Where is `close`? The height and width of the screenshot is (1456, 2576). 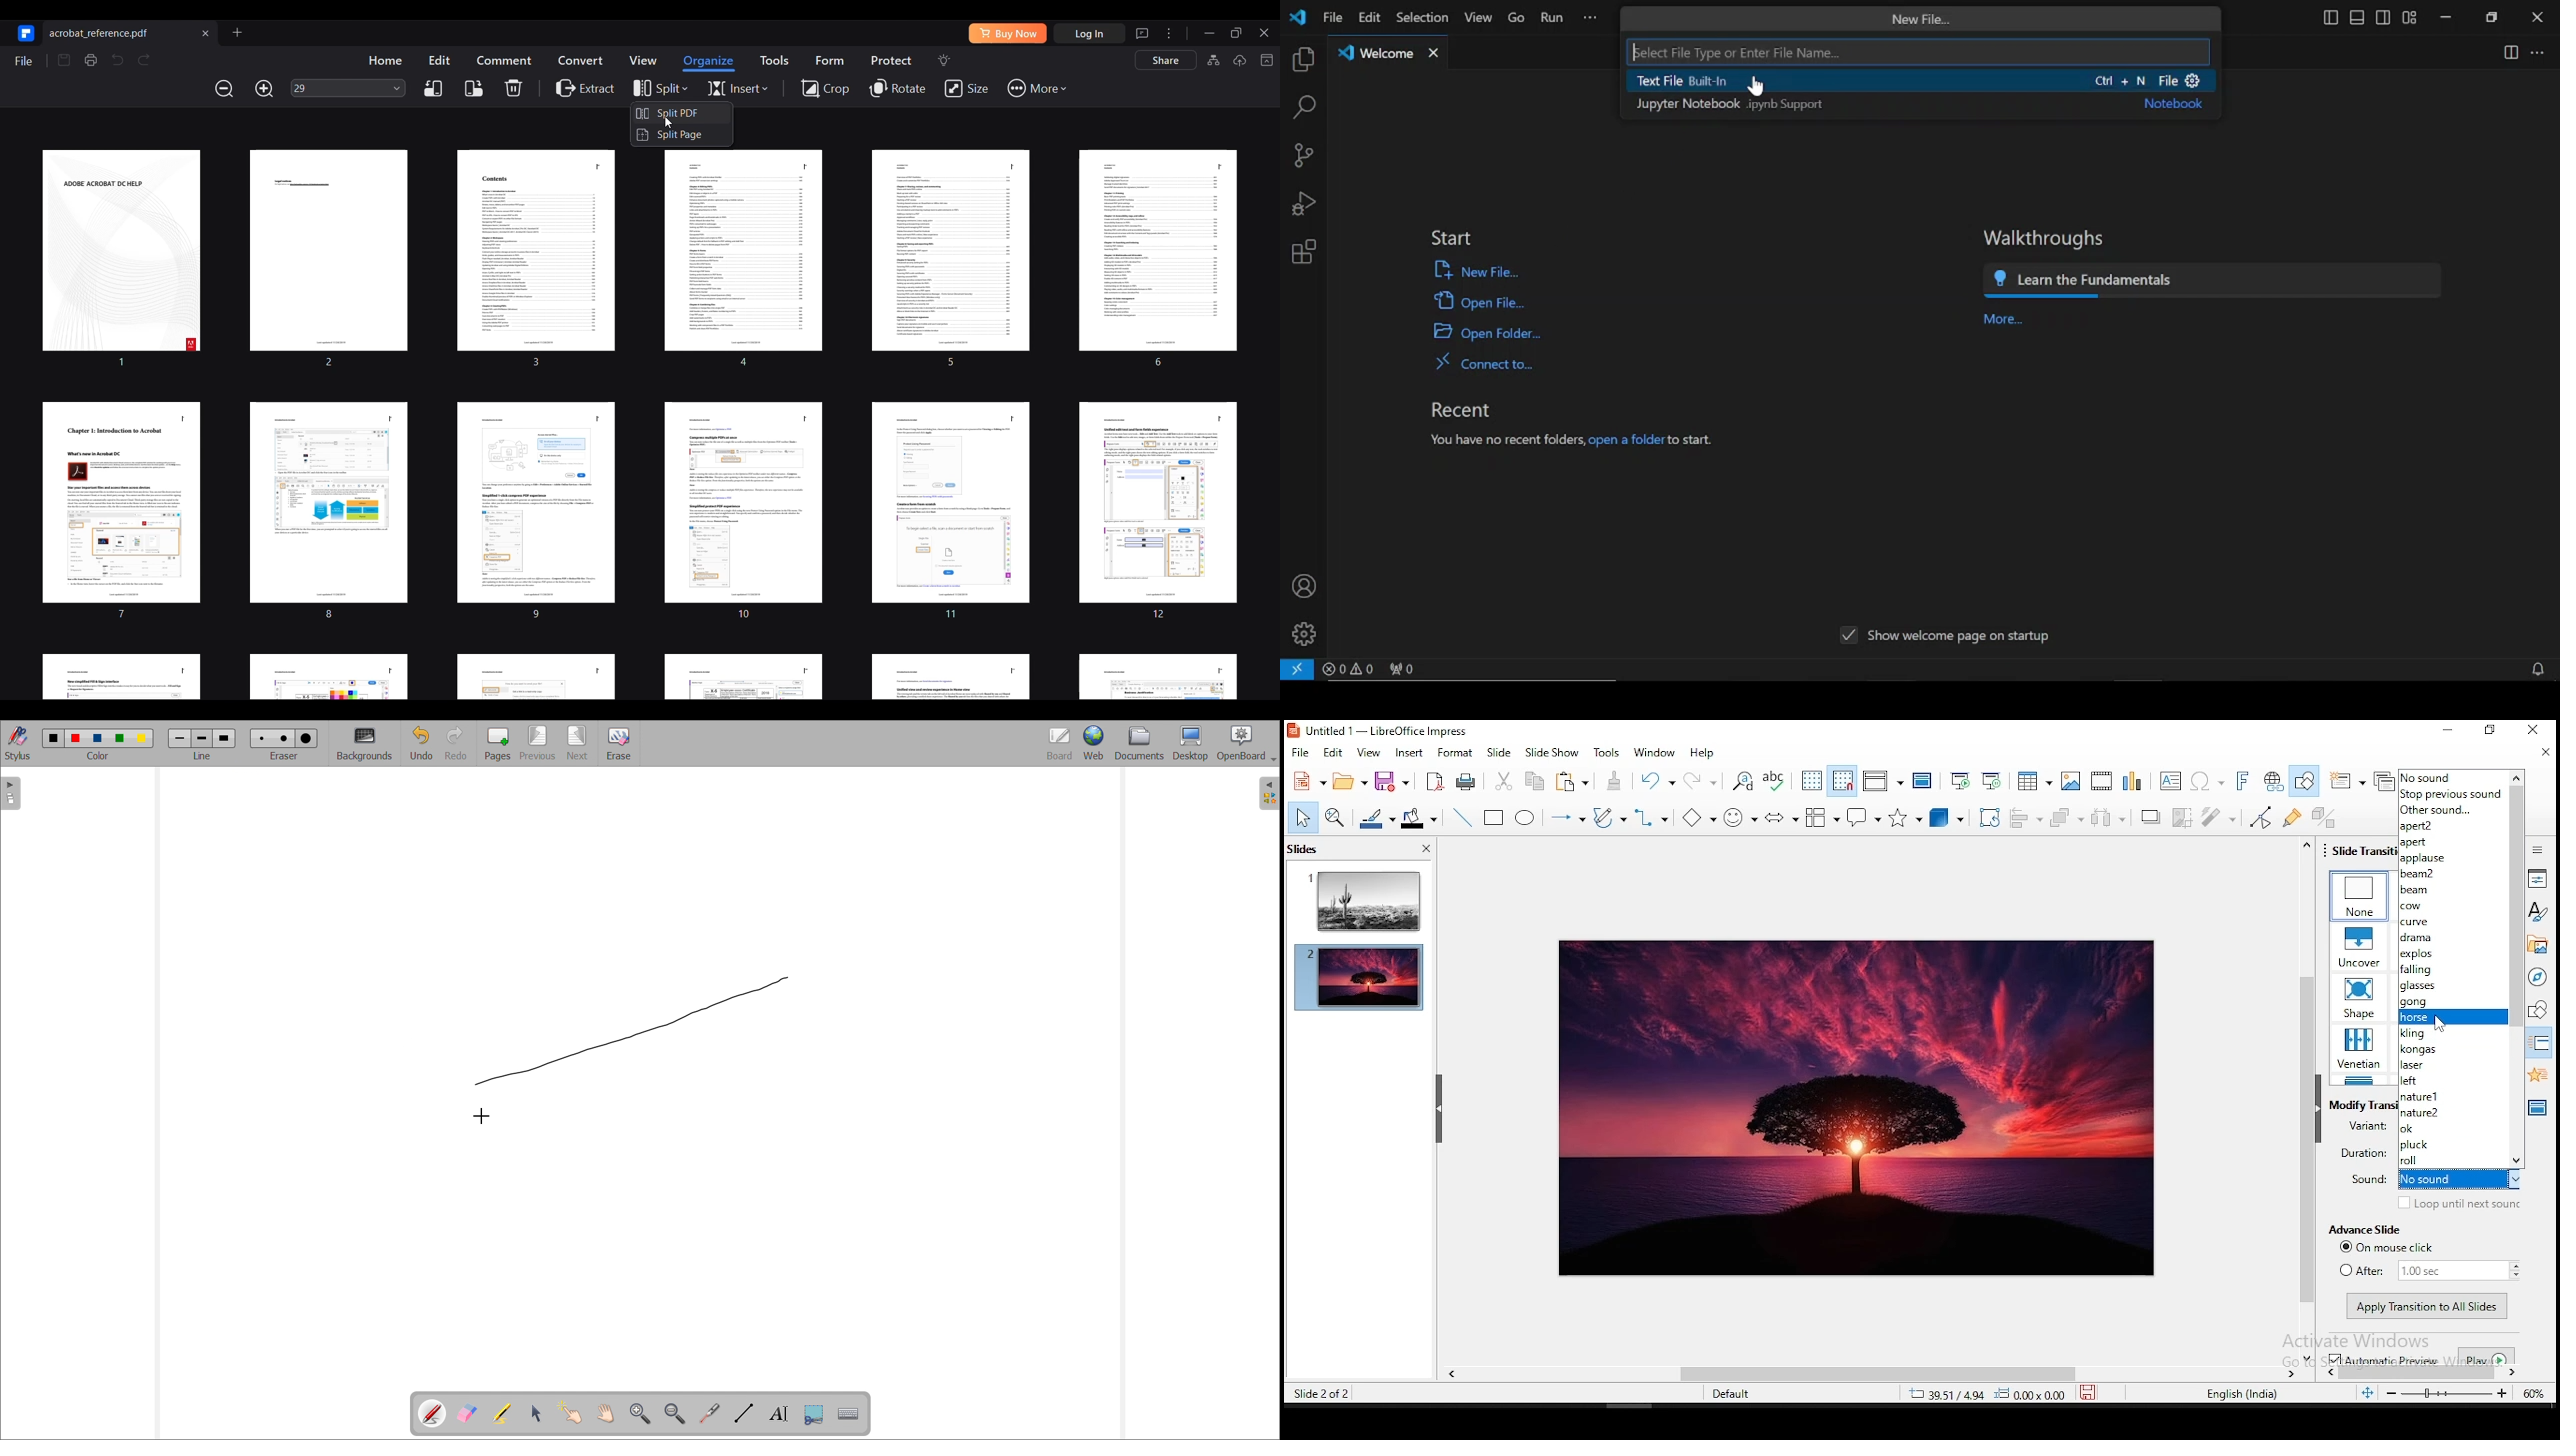
close is located at coordinates (2543, 752).